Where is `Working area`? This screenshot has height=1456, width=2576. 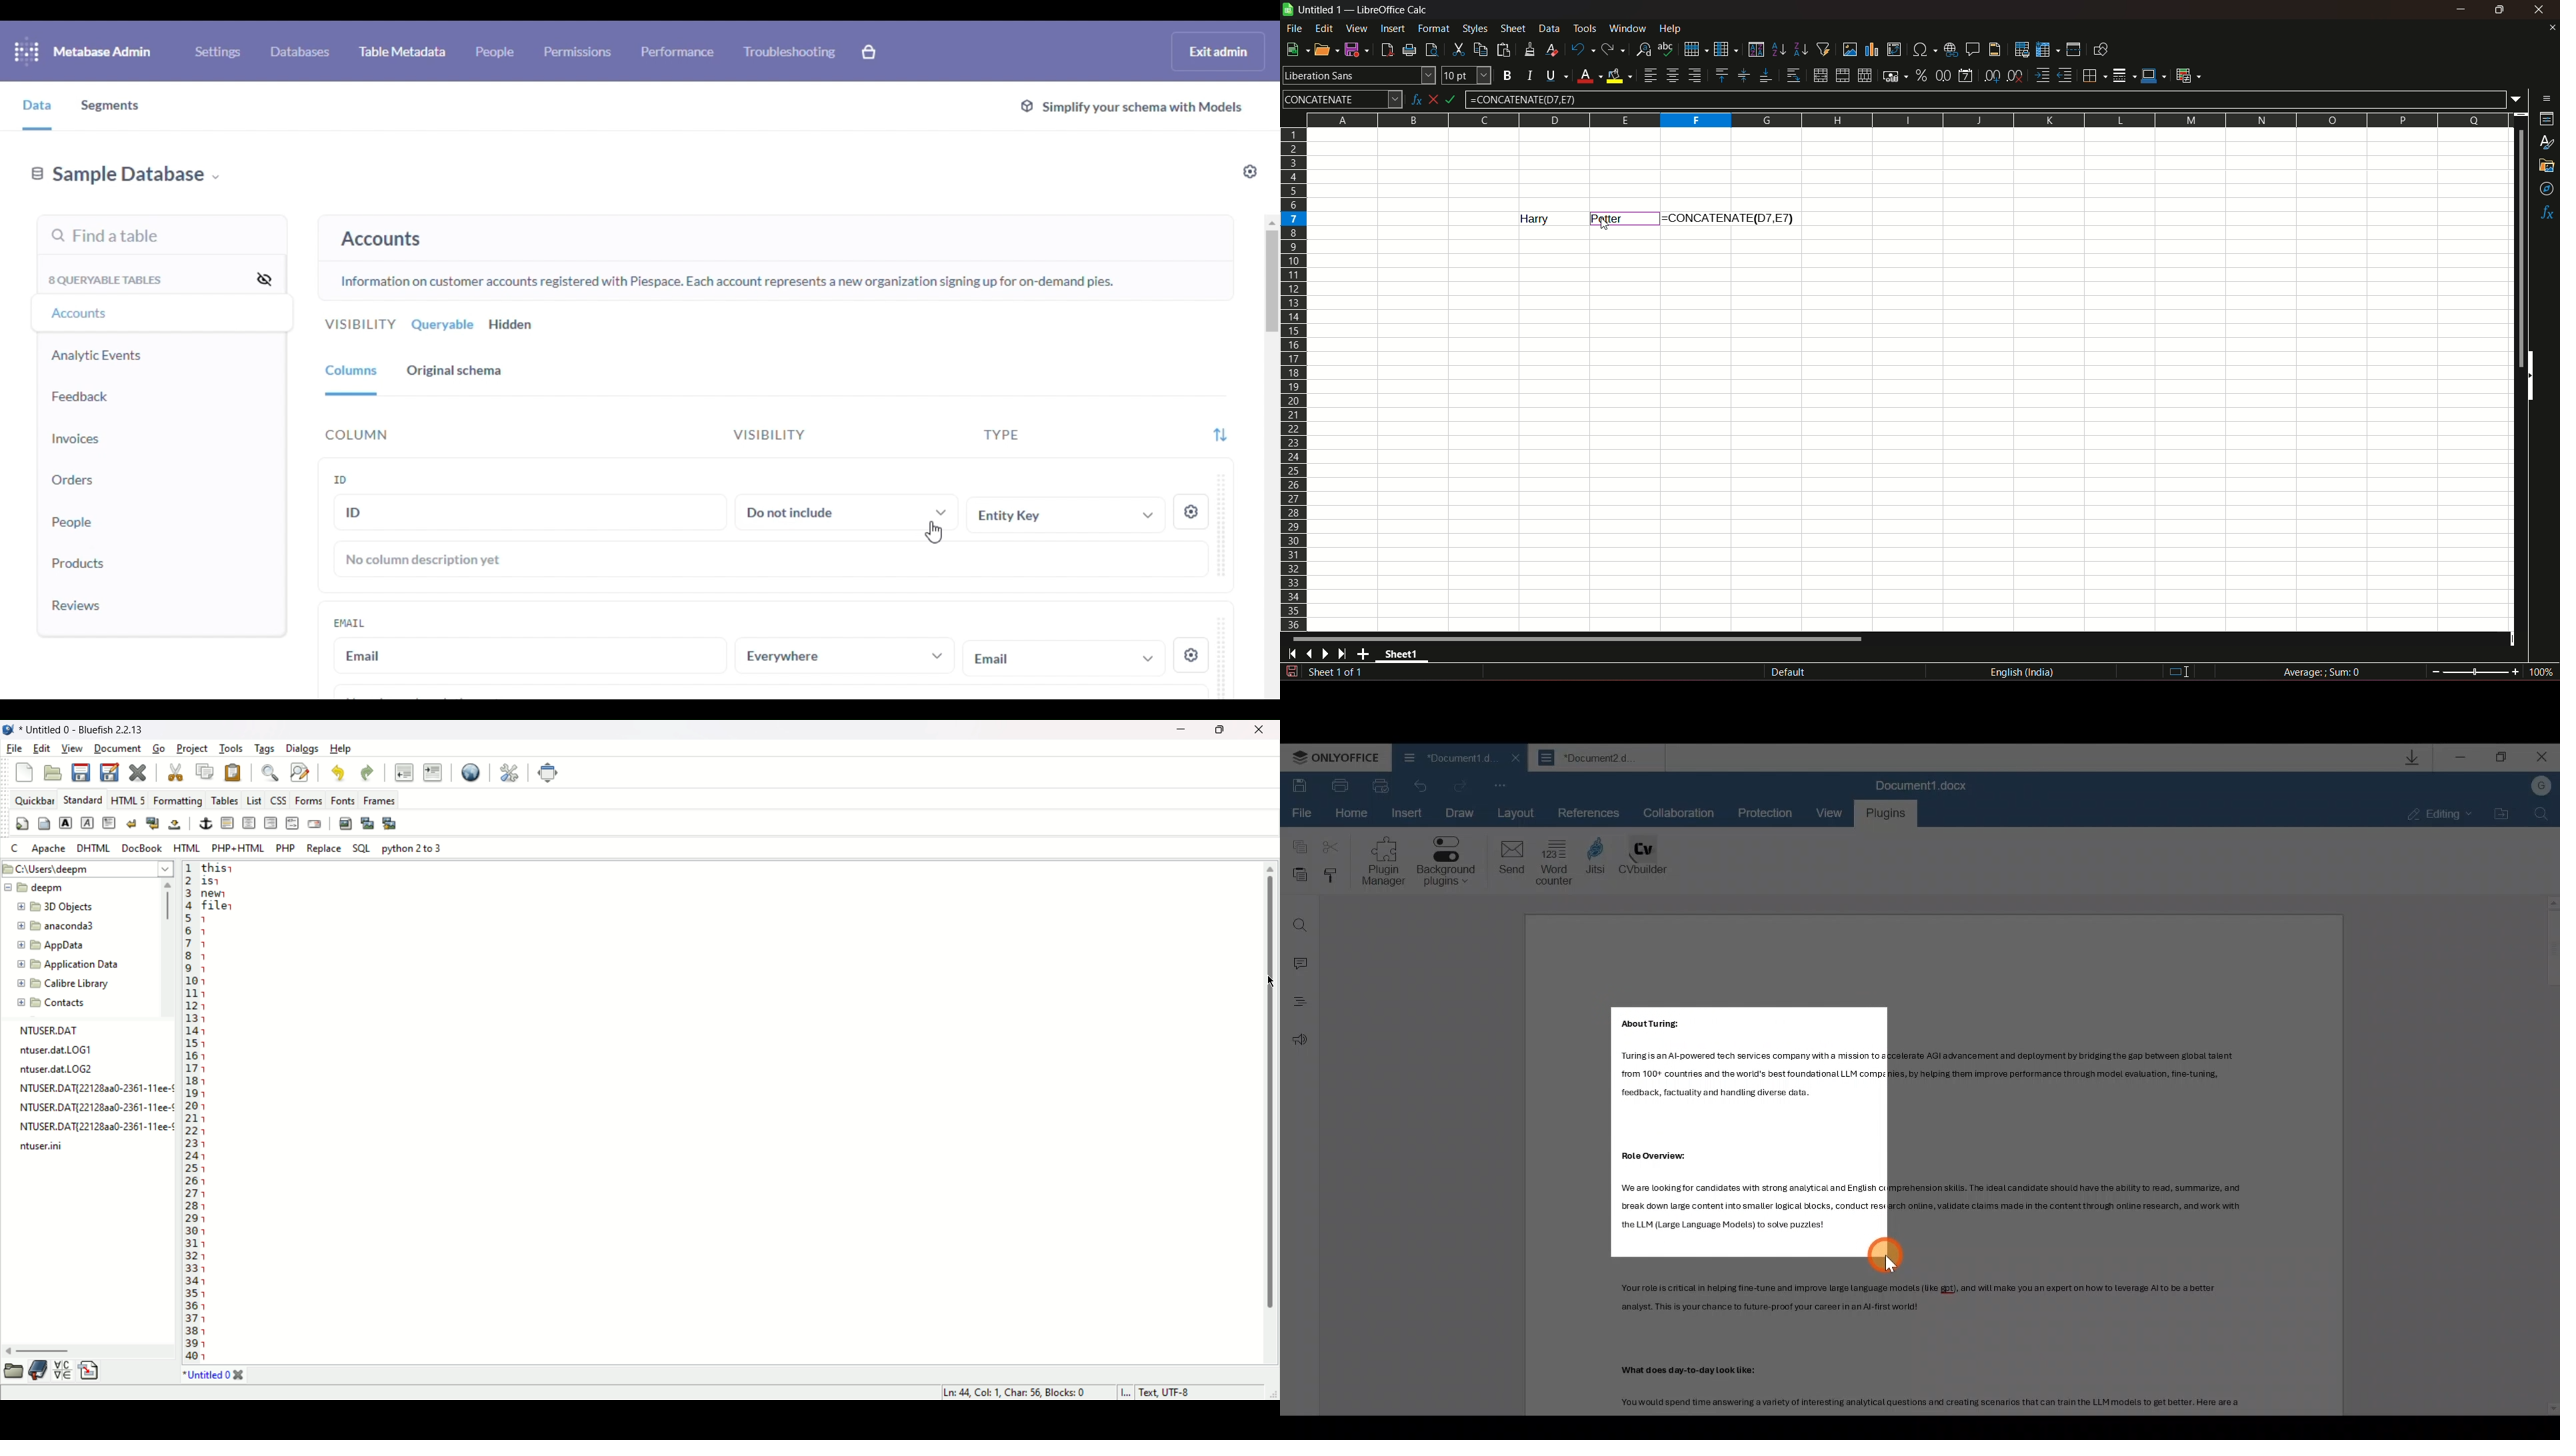 Working area is located at coordinates (1936, 1164).